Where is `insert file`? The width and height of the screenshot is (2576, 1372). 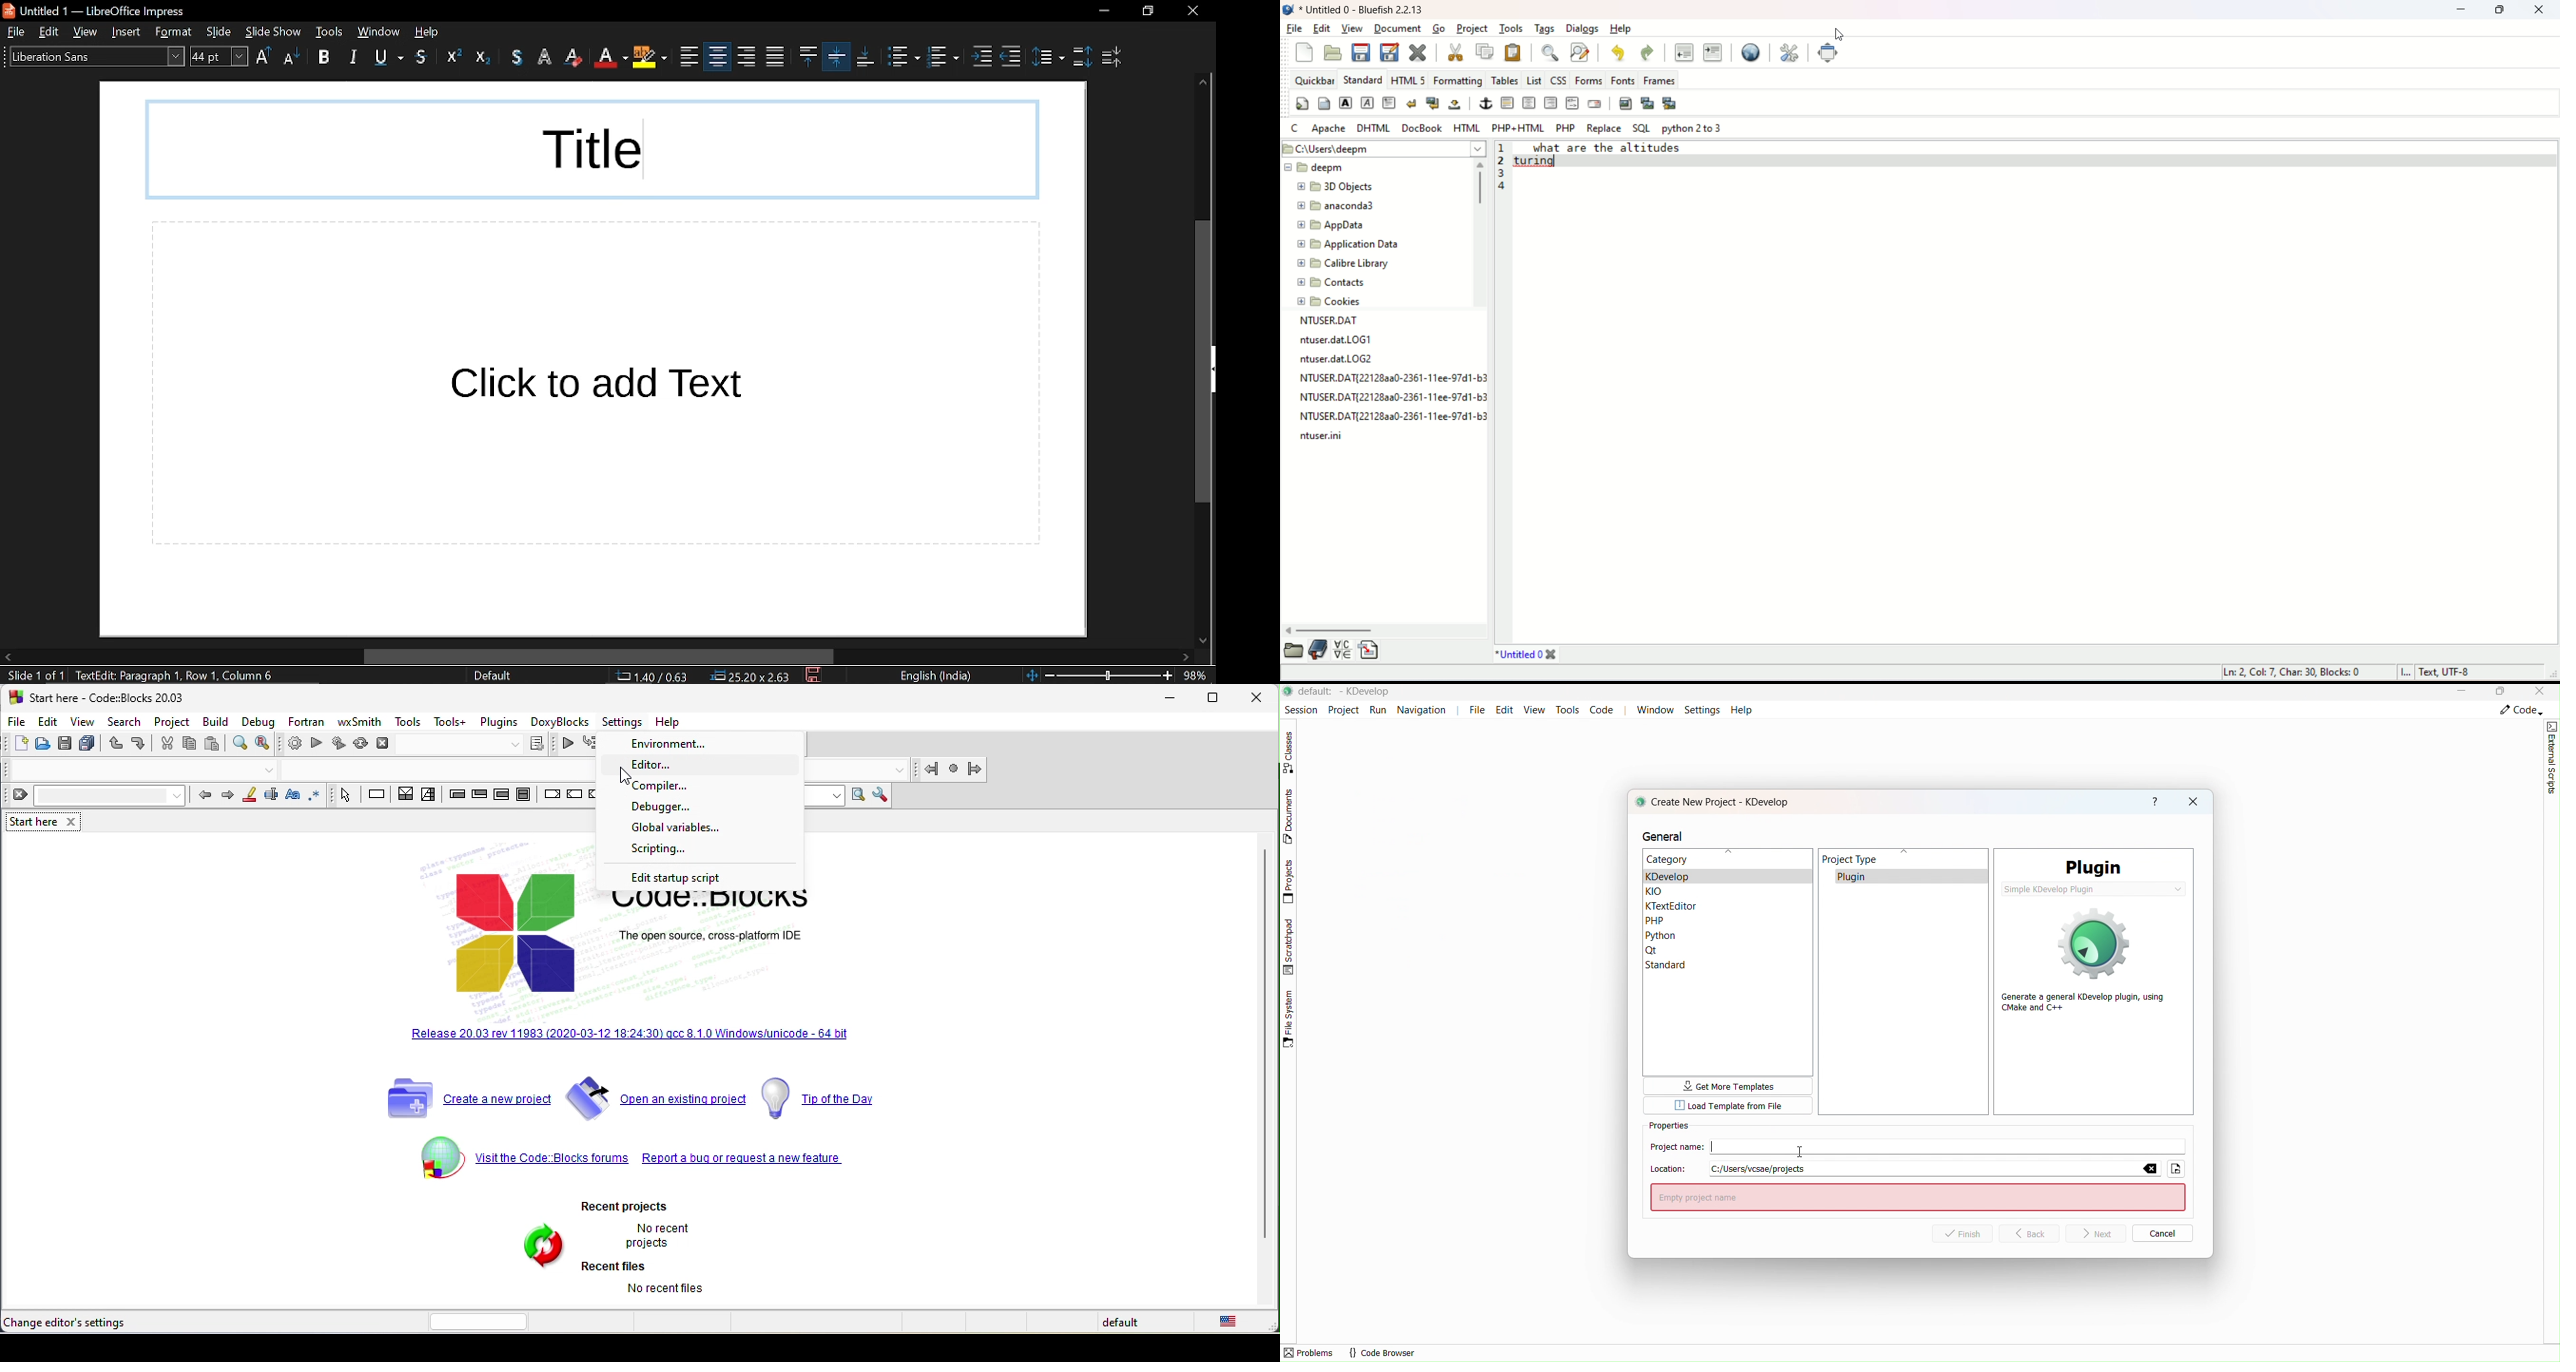 insert file is located at coordinates (1371, 649).